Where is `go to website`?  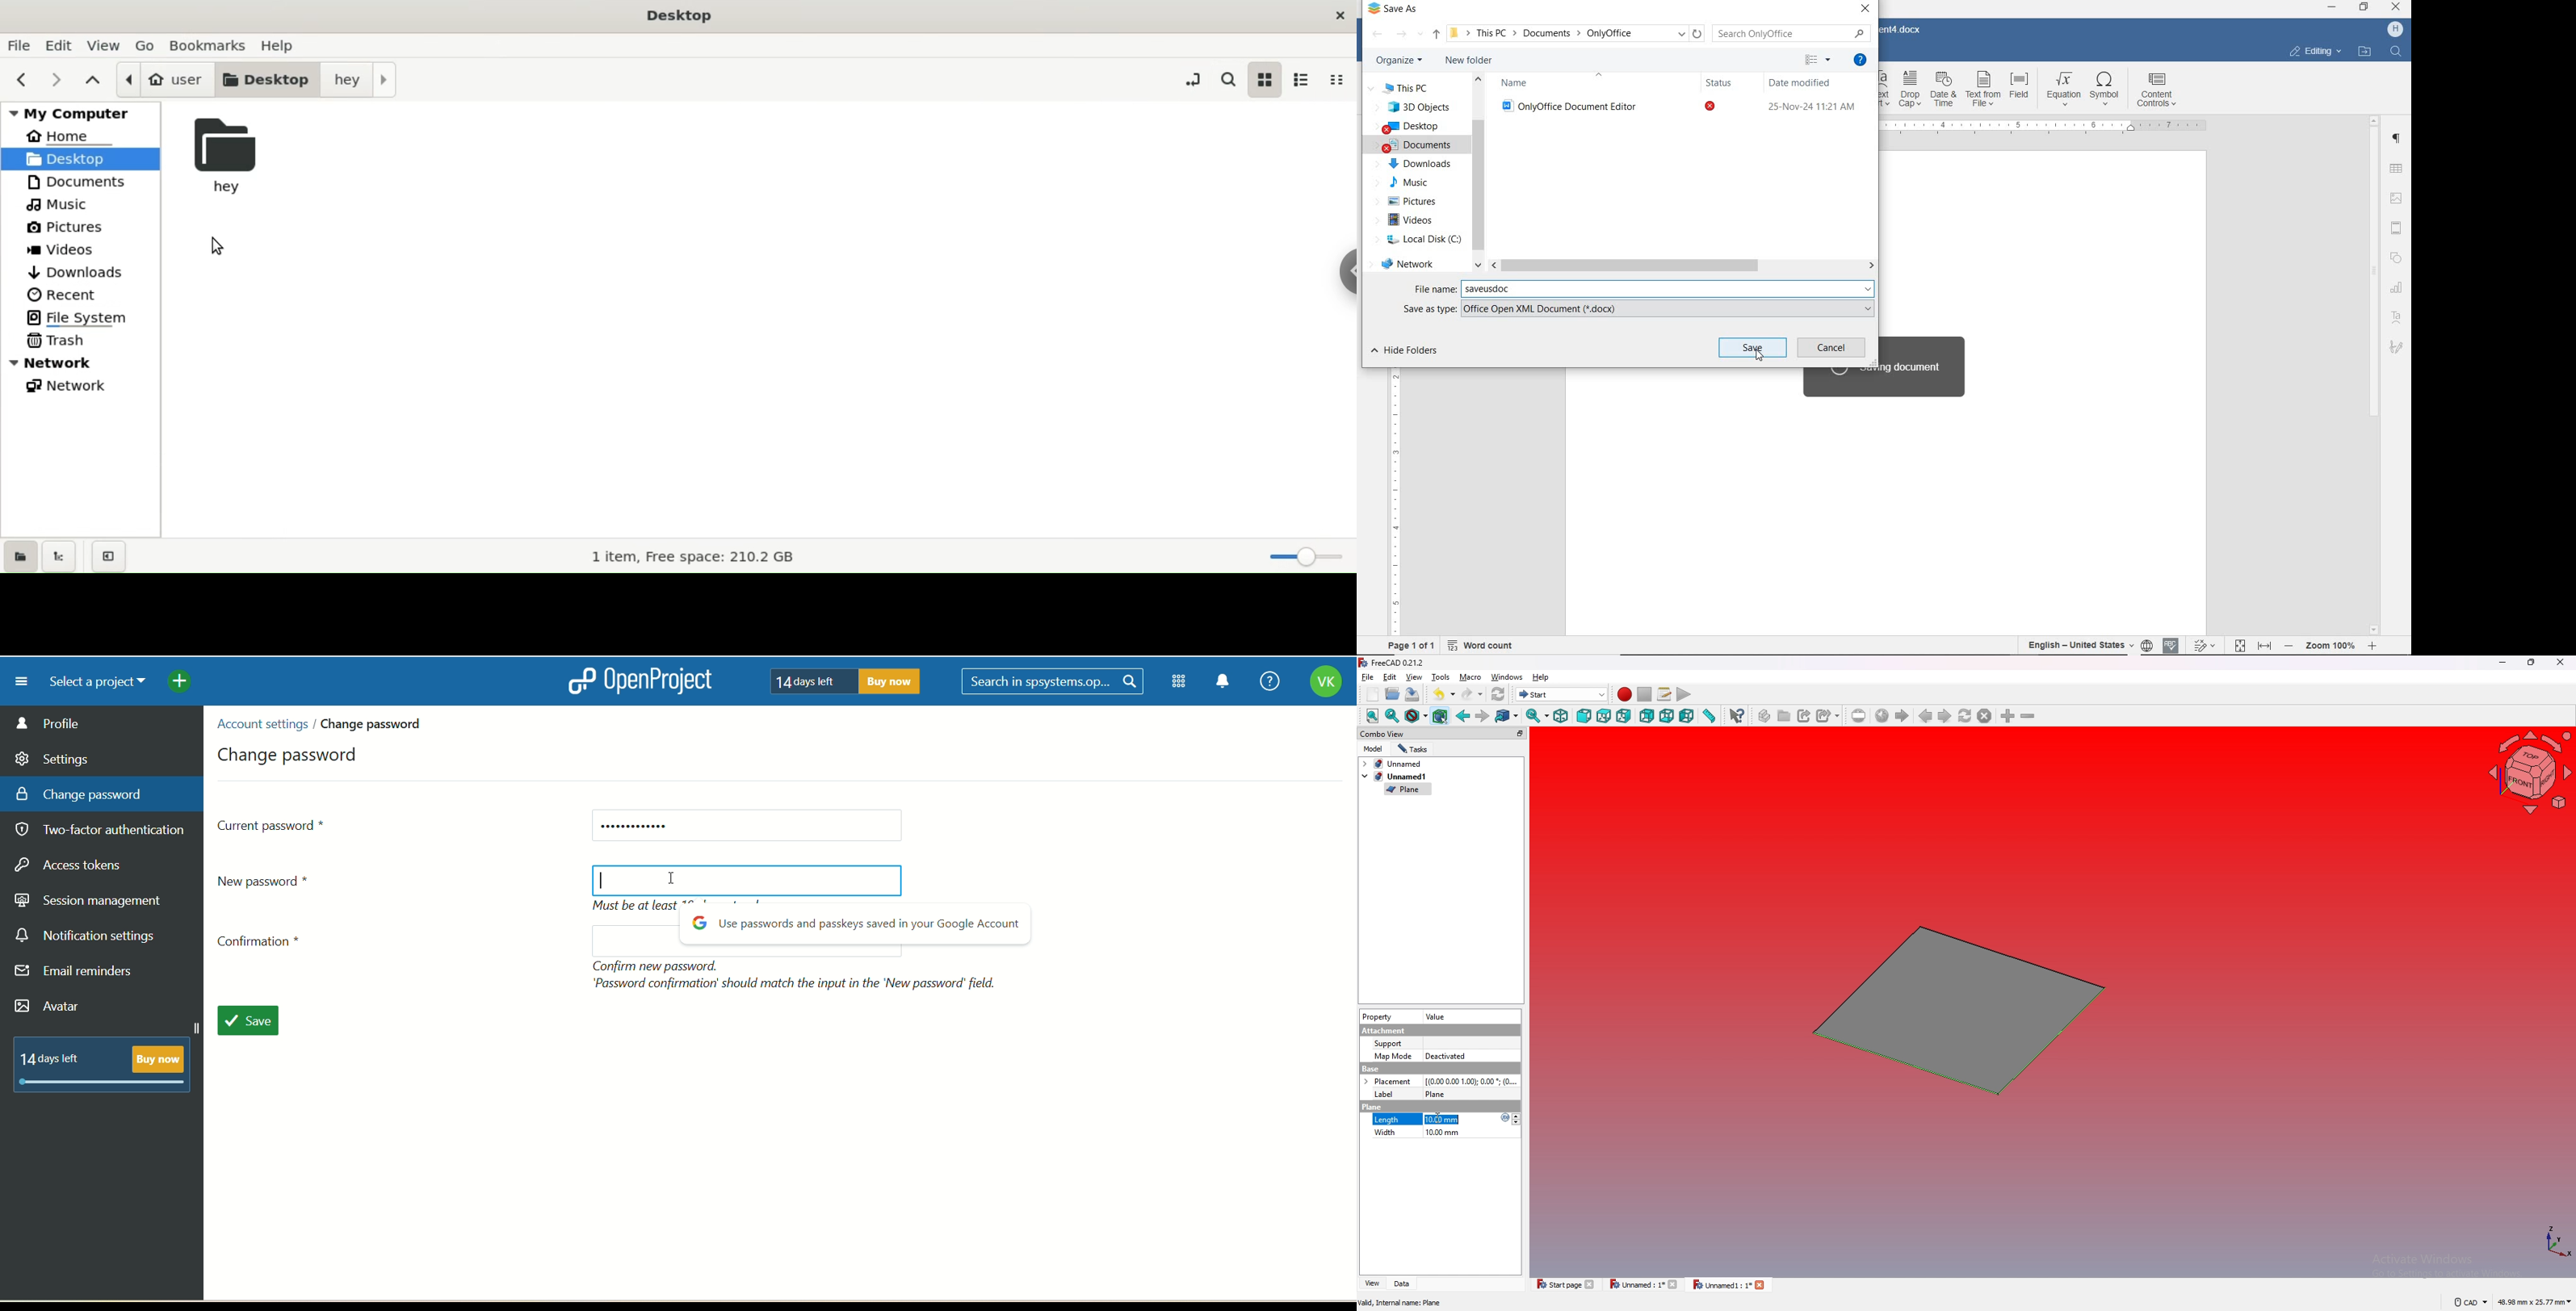 go to website is located at coordinates (1882, 716).